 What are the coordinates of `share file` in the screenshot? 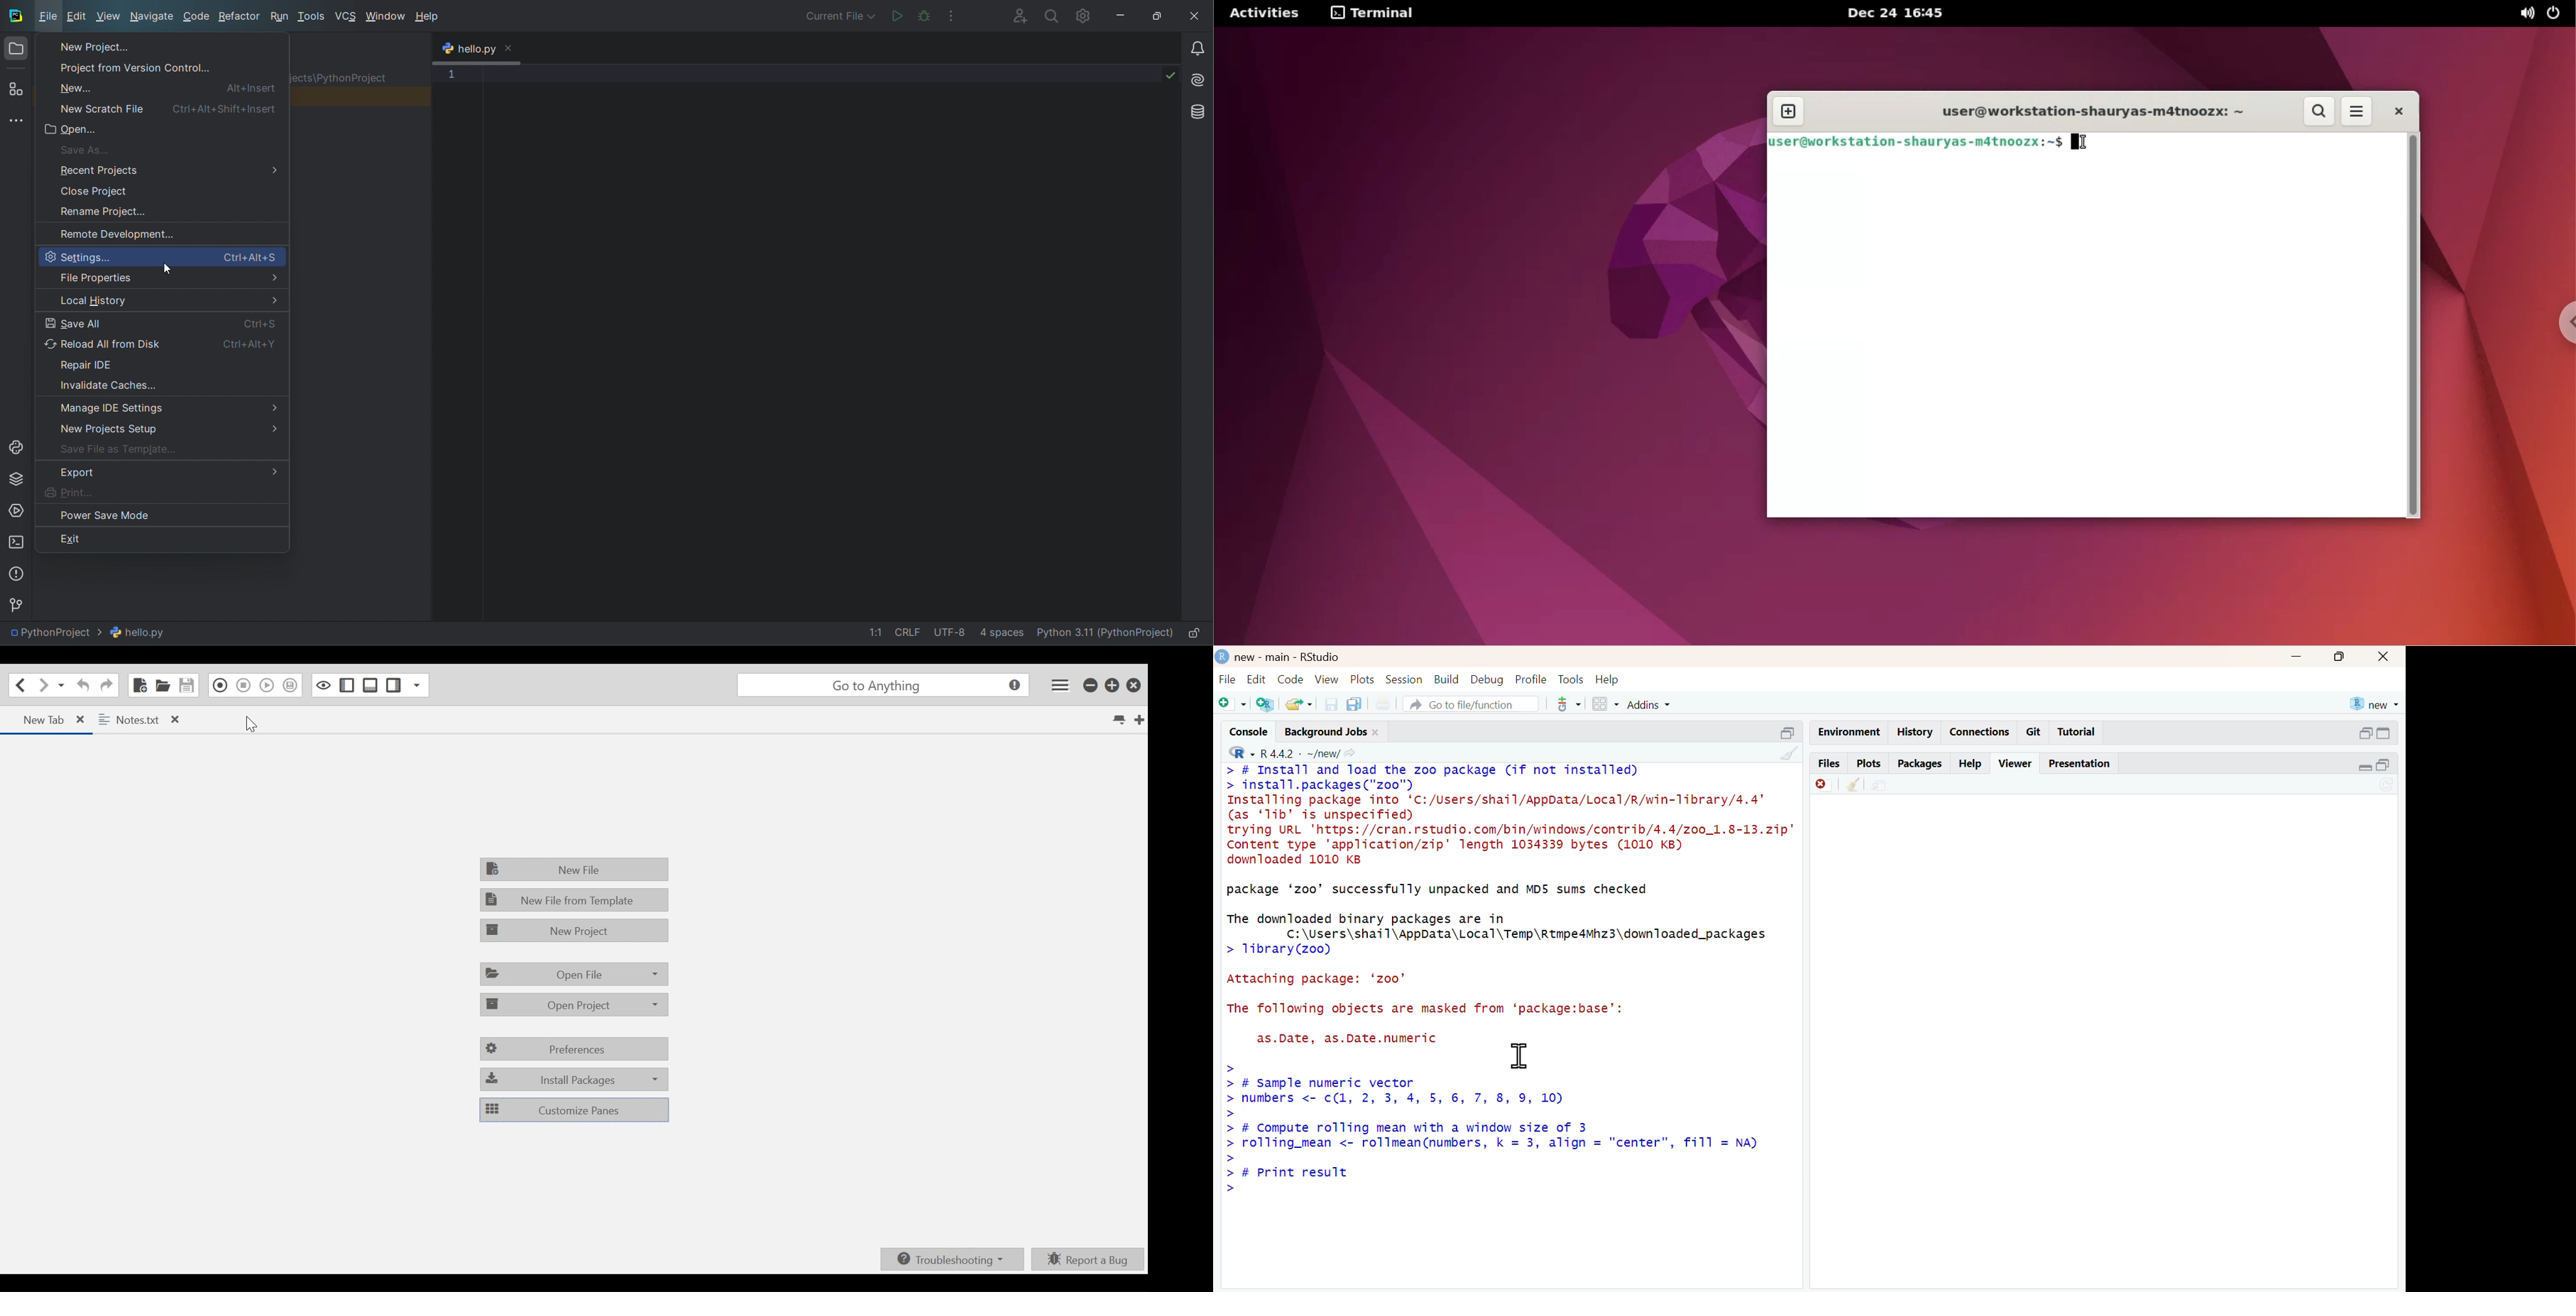 It's located at (1880, 785).